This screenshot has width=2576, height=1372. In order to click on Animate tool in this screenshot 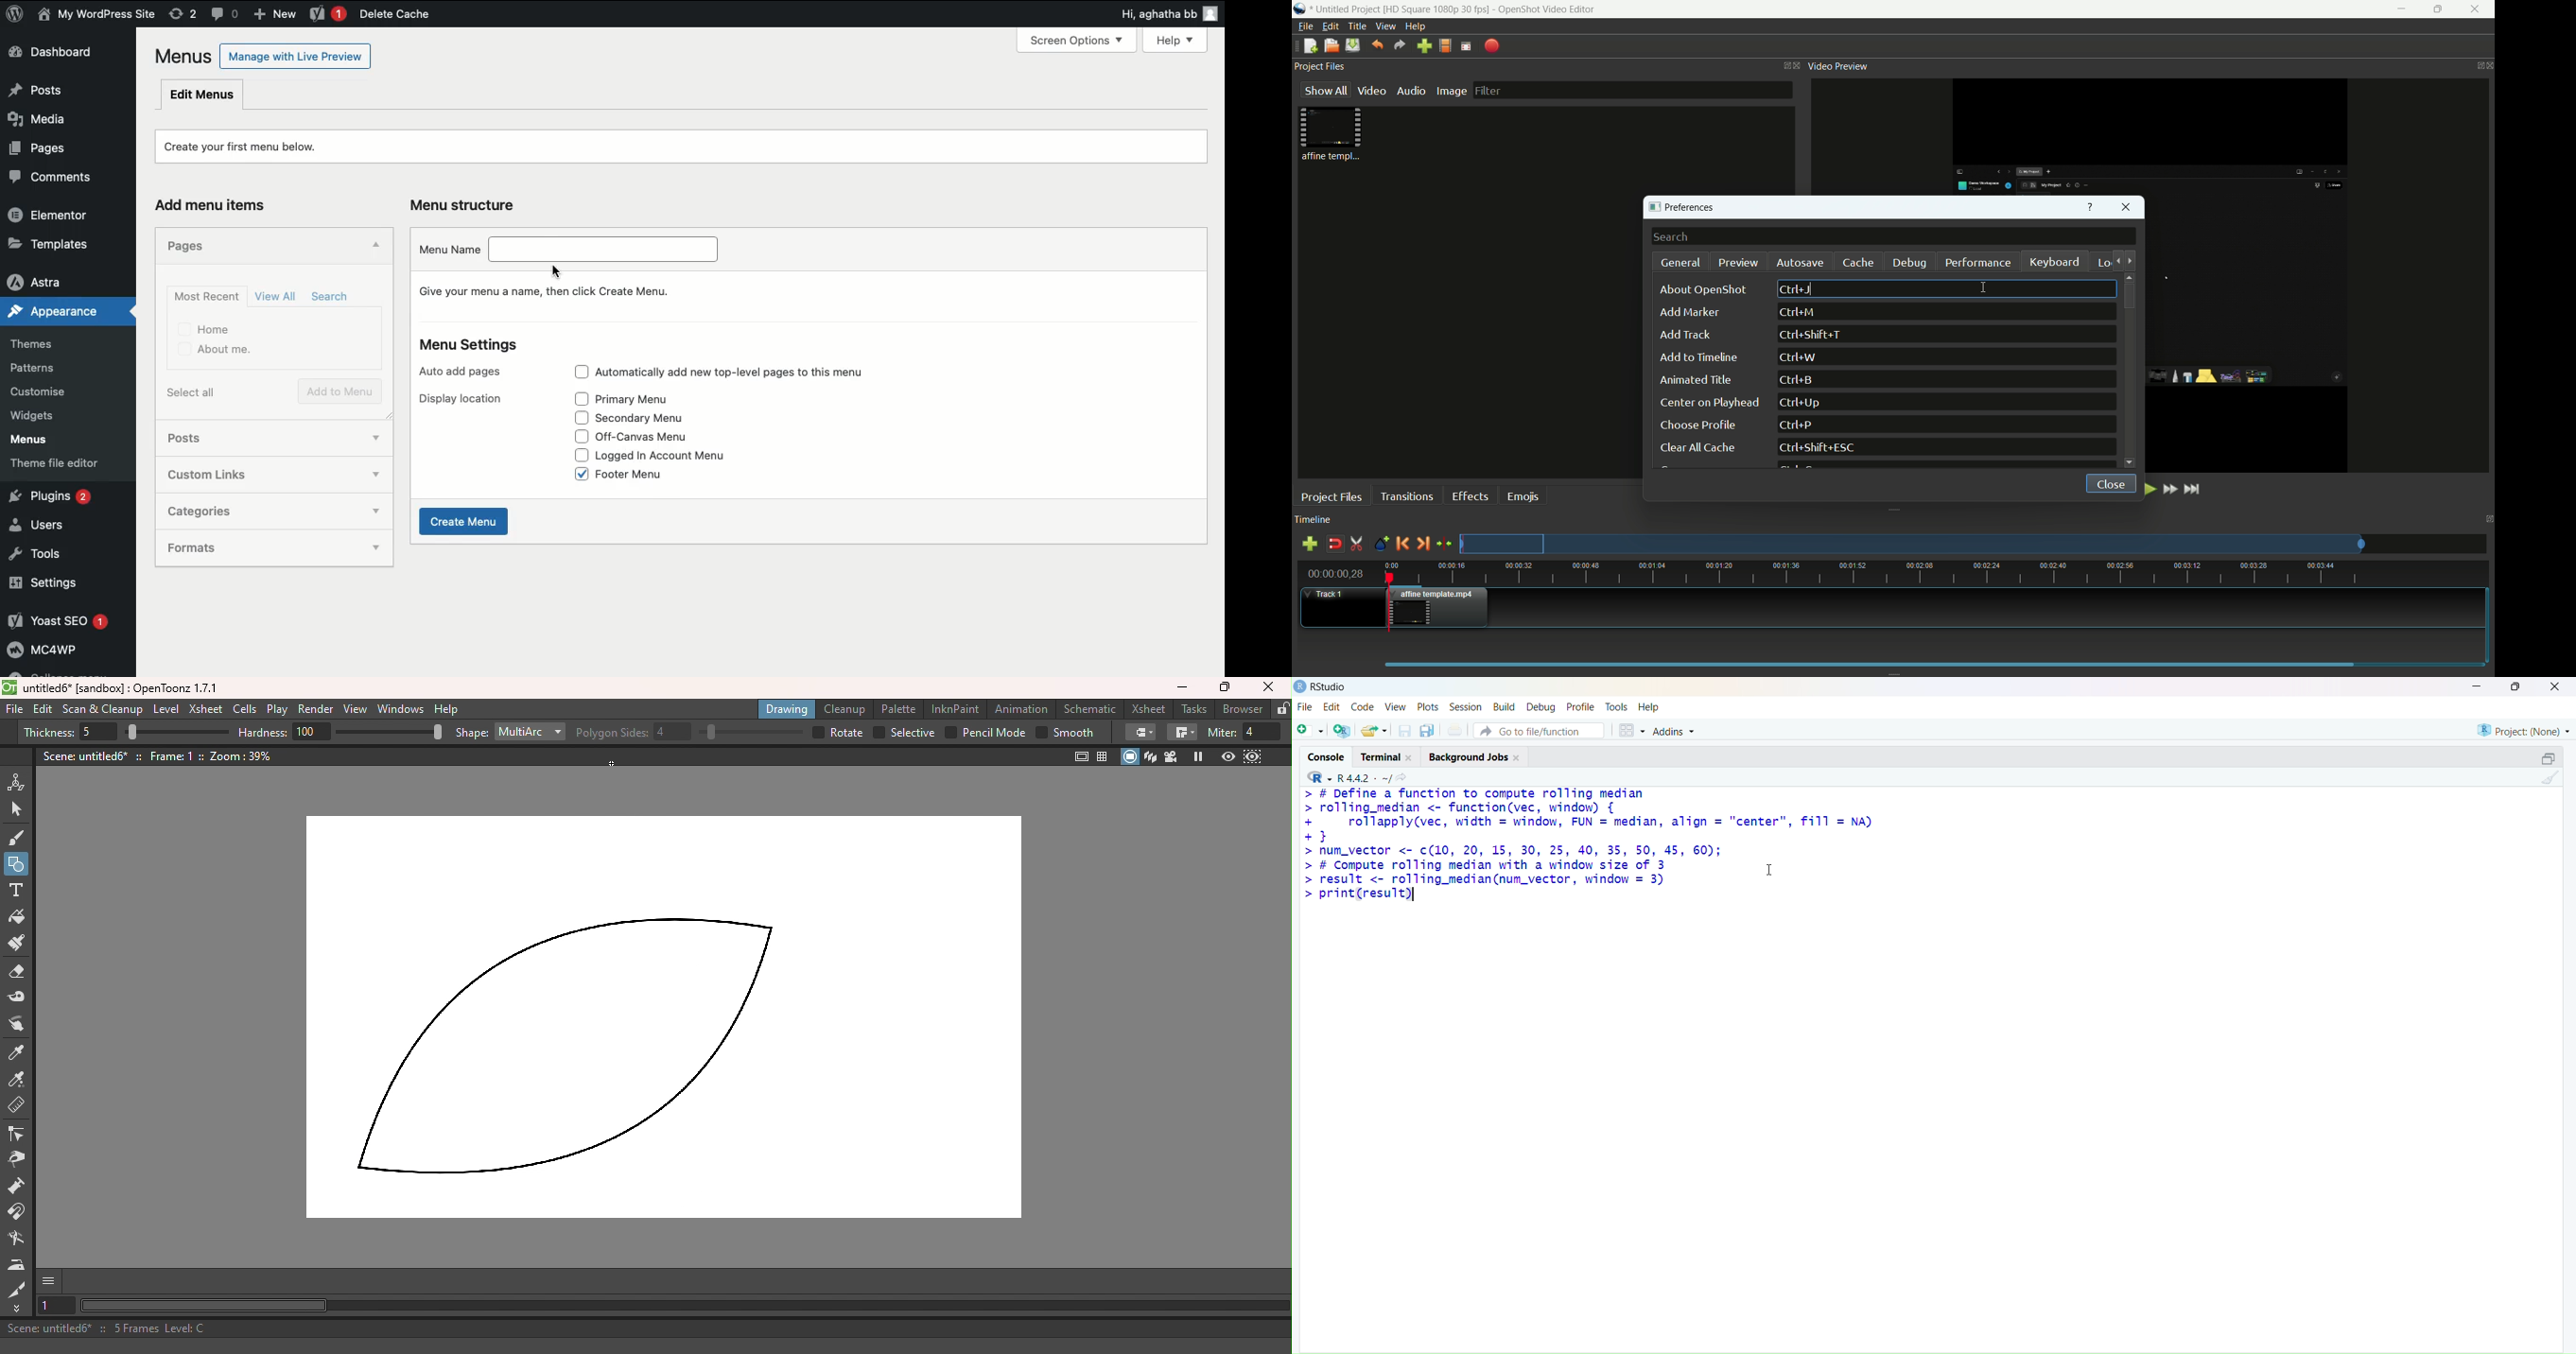, I will do `click(19, 783)`.